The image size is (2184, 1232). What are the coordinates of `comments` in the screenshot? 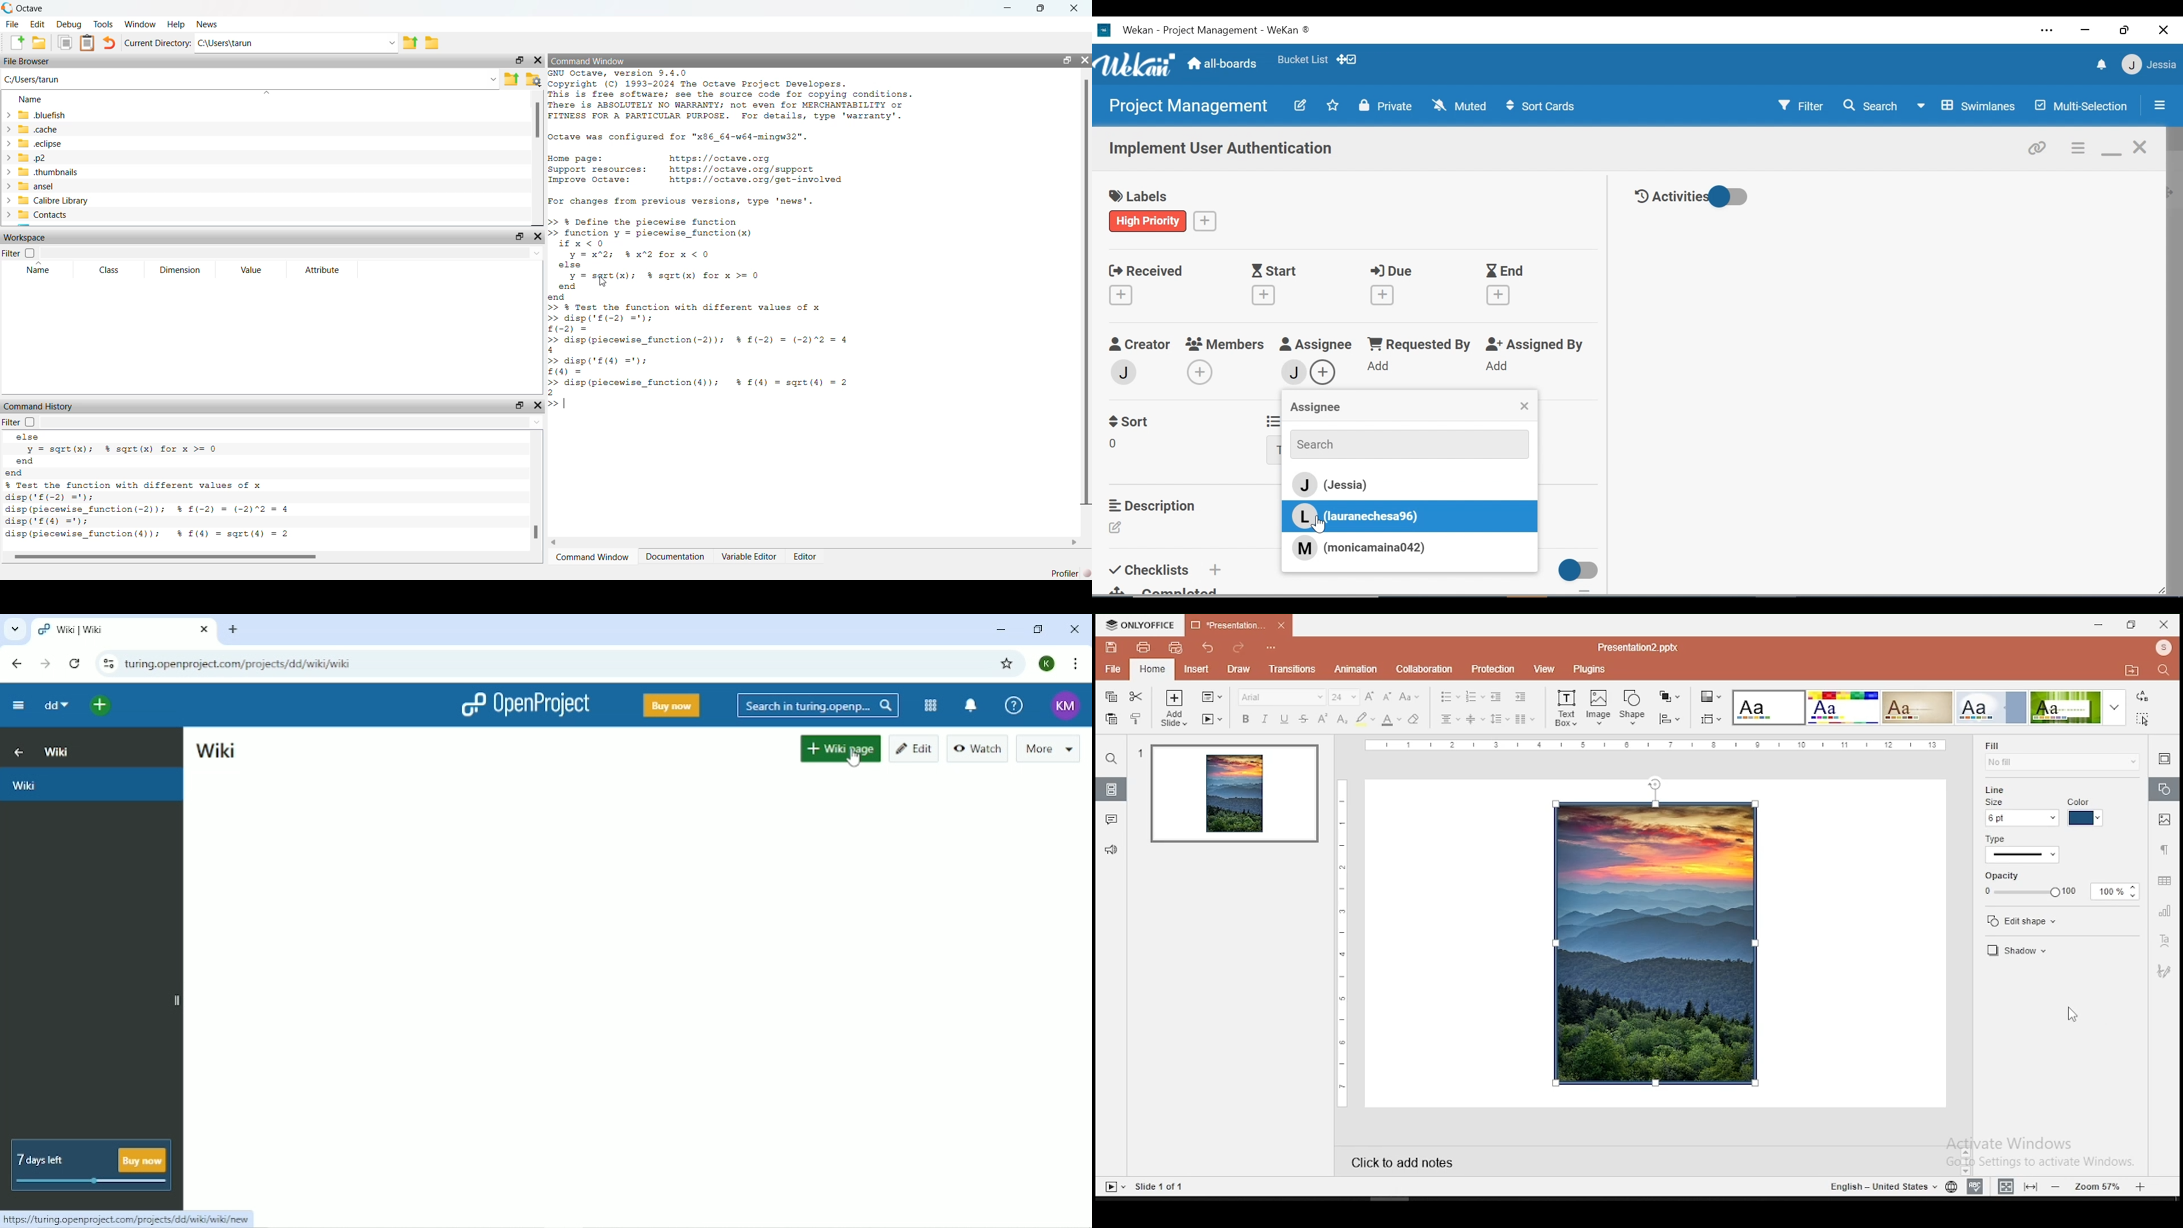 It's located at (1112, 819).